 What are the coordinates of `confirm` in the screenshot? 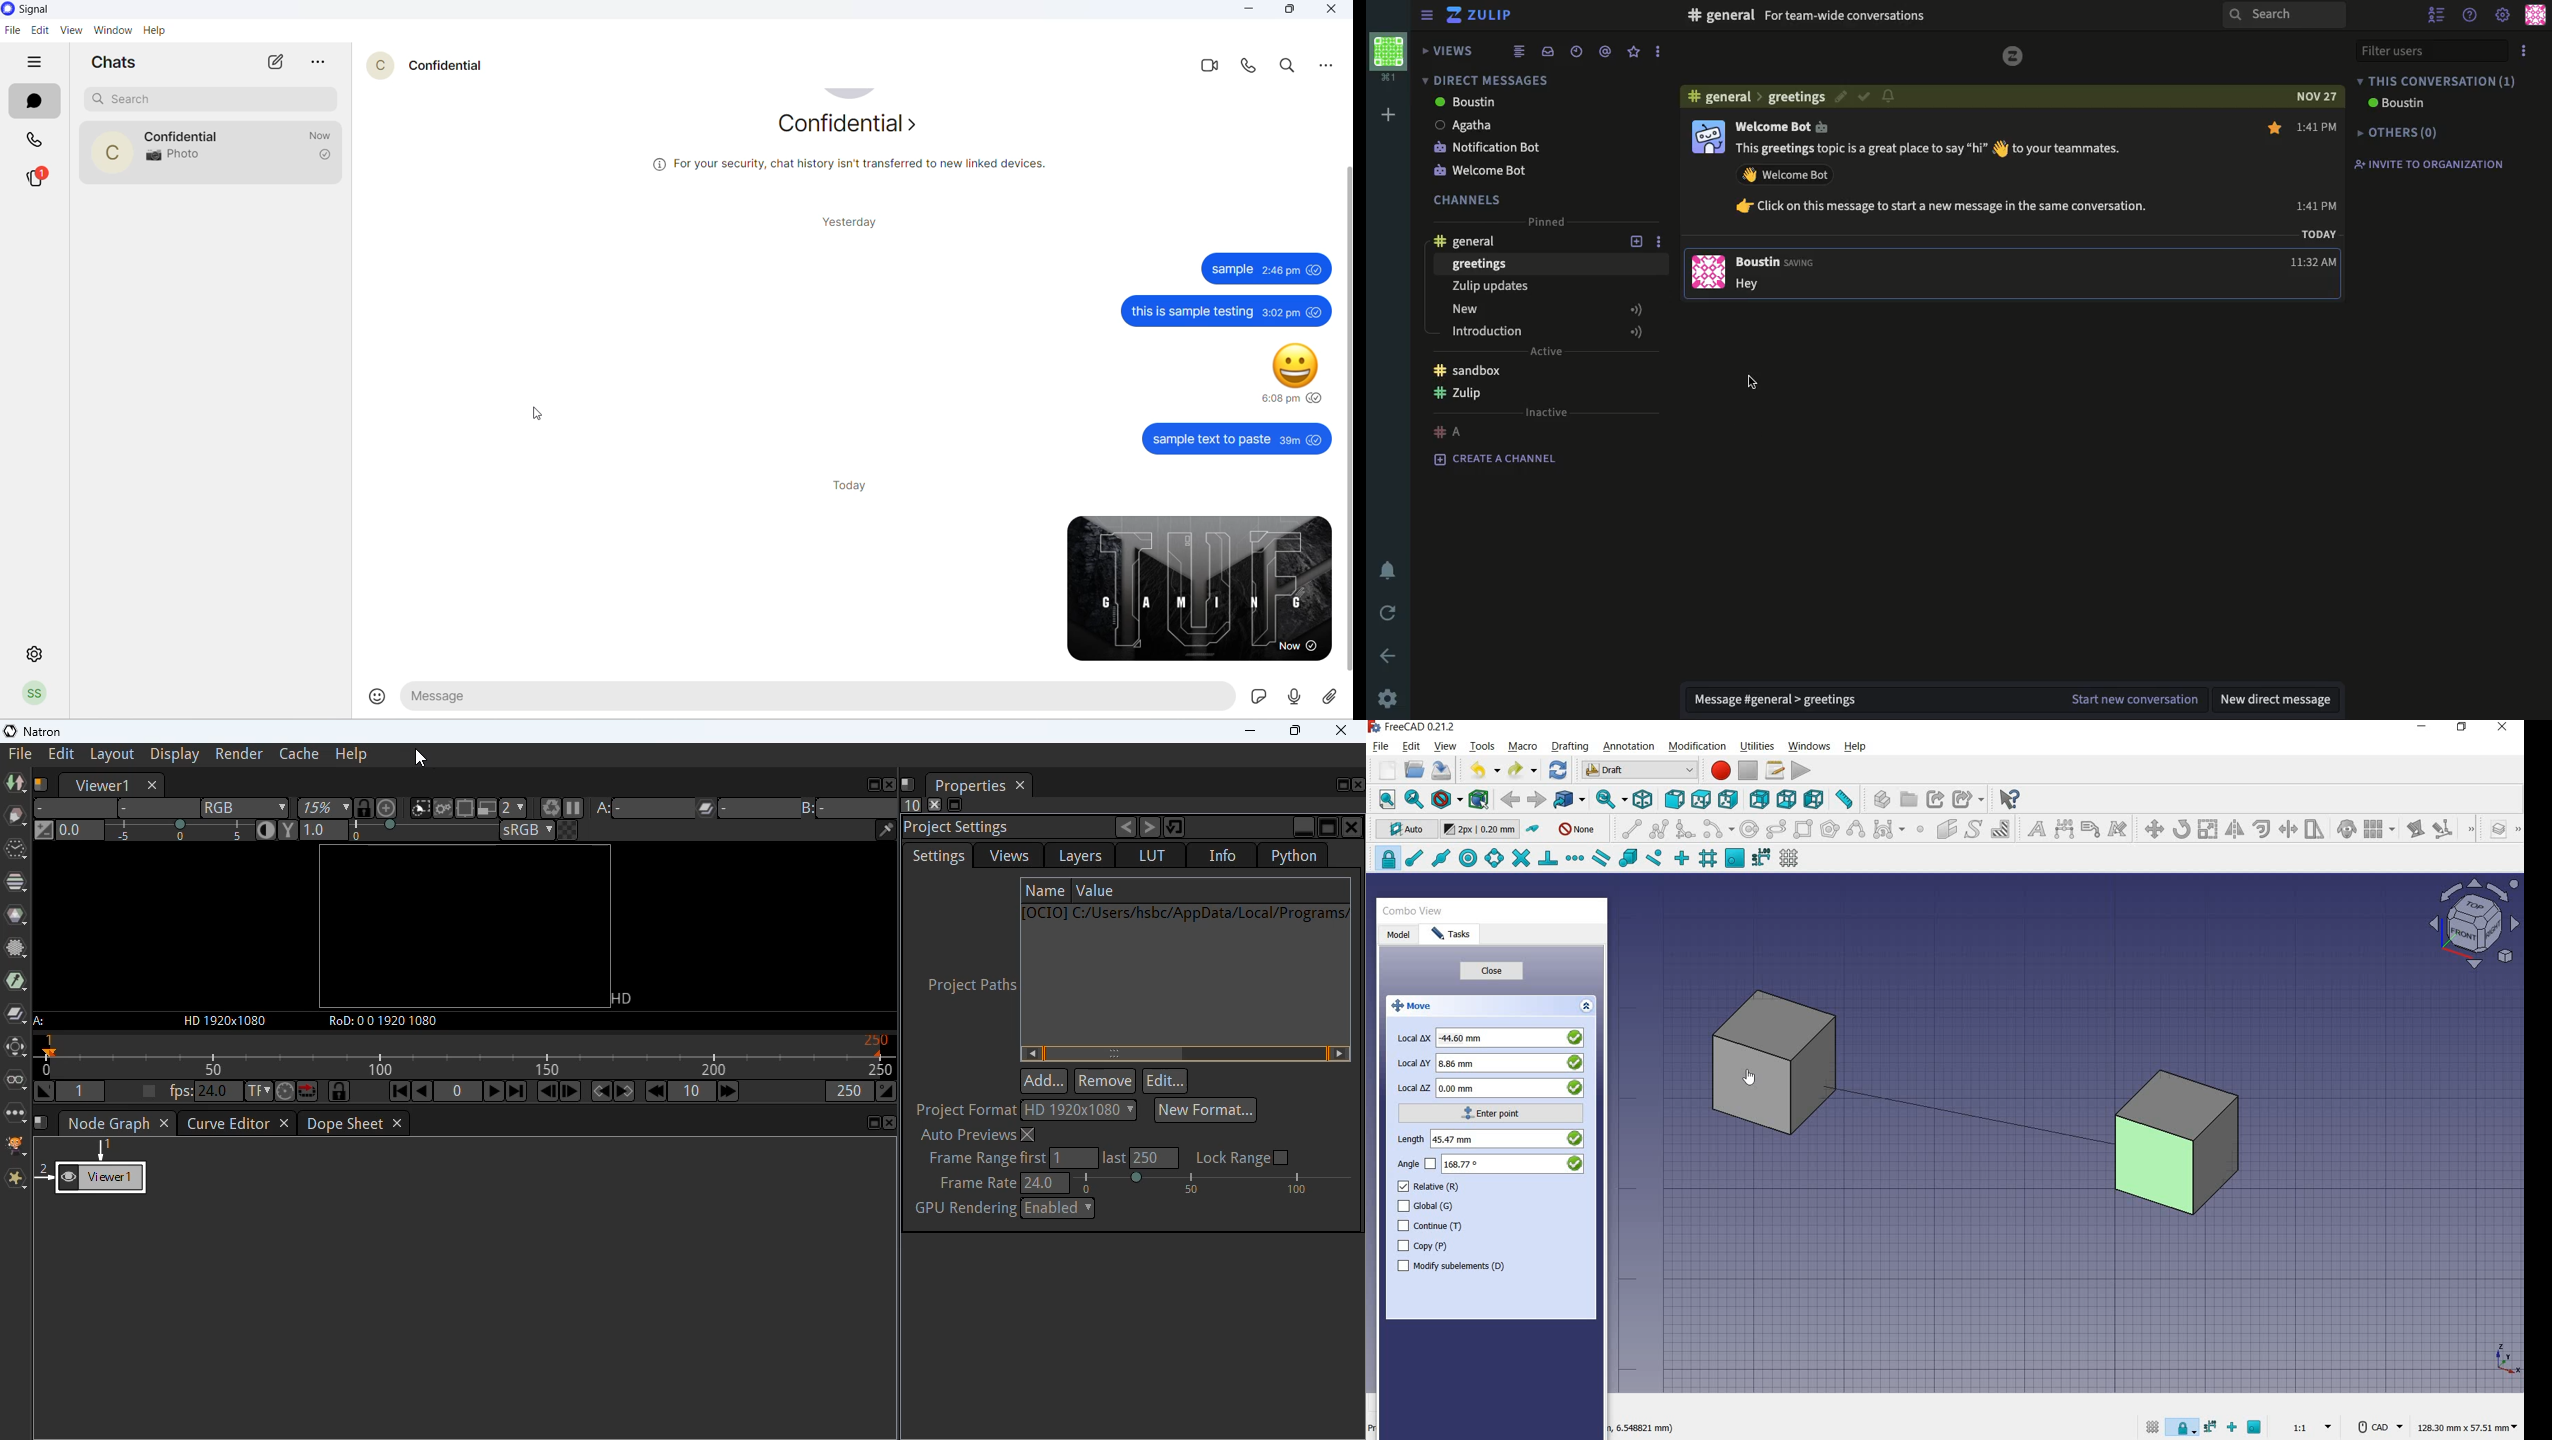 It's located at (1864, 98).